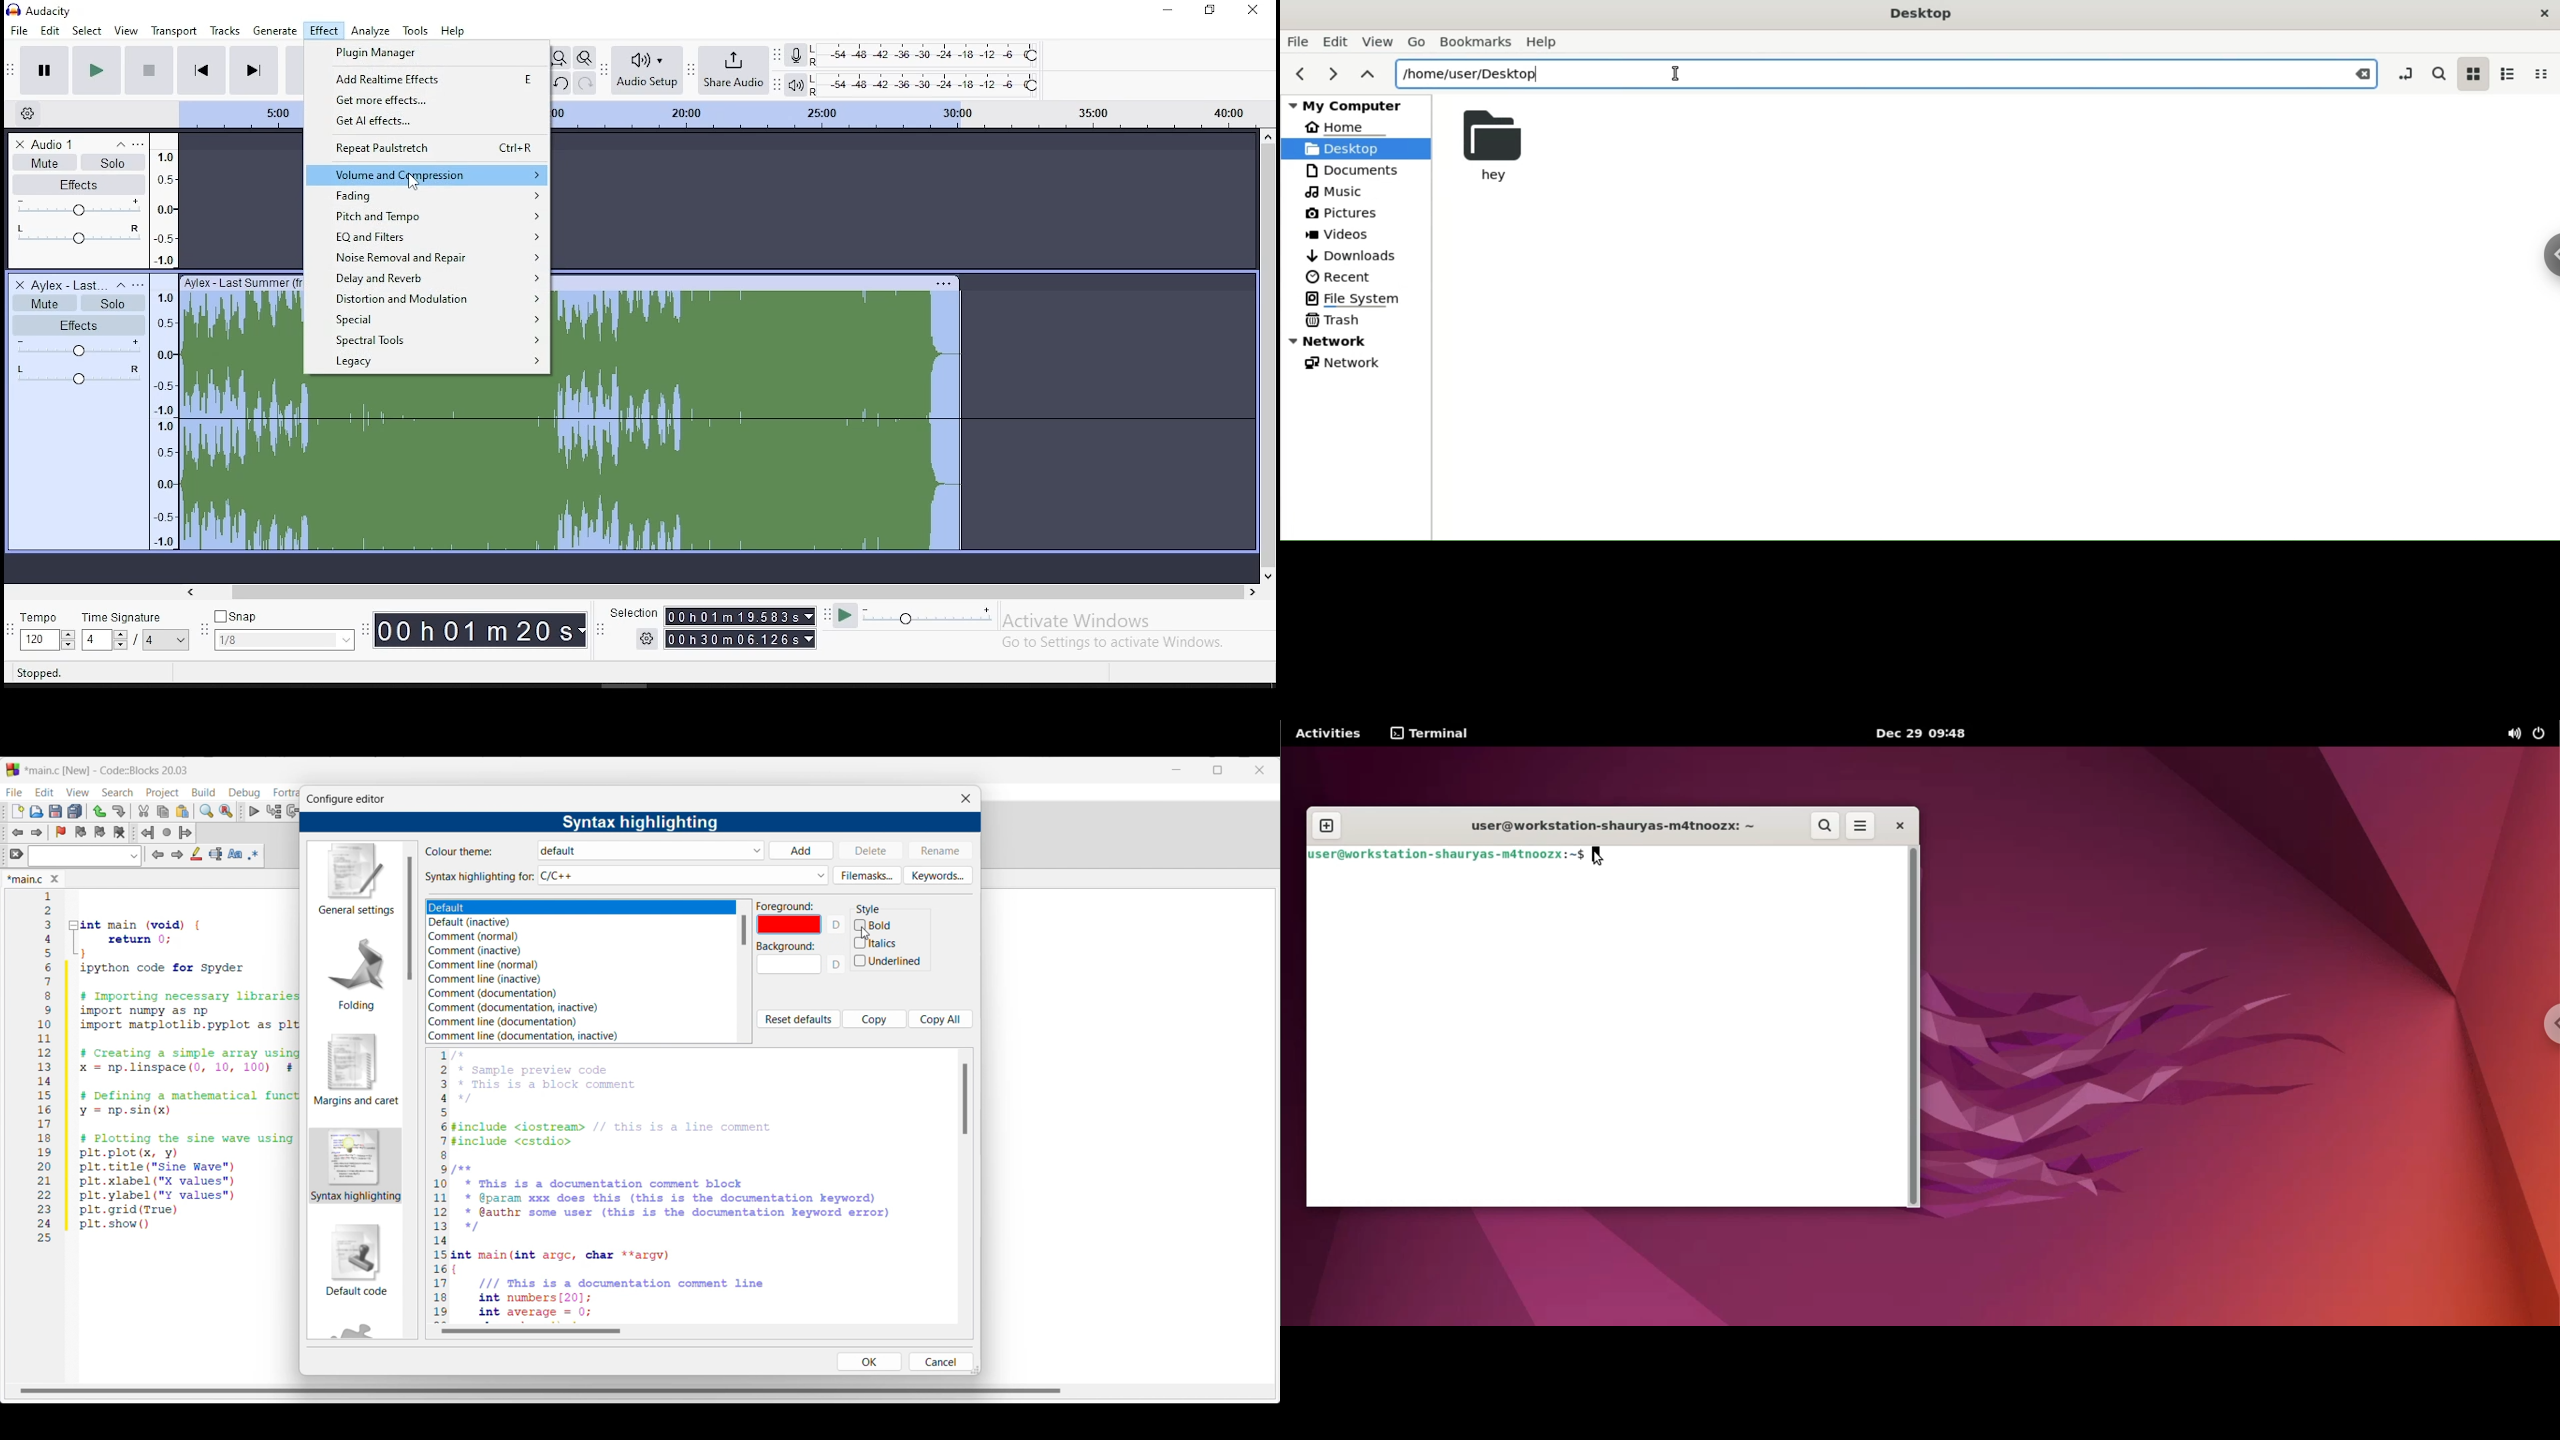  What do you see at coordinates (25, 880) in the screenshot?
I see `Current tab` at bounding box center [25, 880].